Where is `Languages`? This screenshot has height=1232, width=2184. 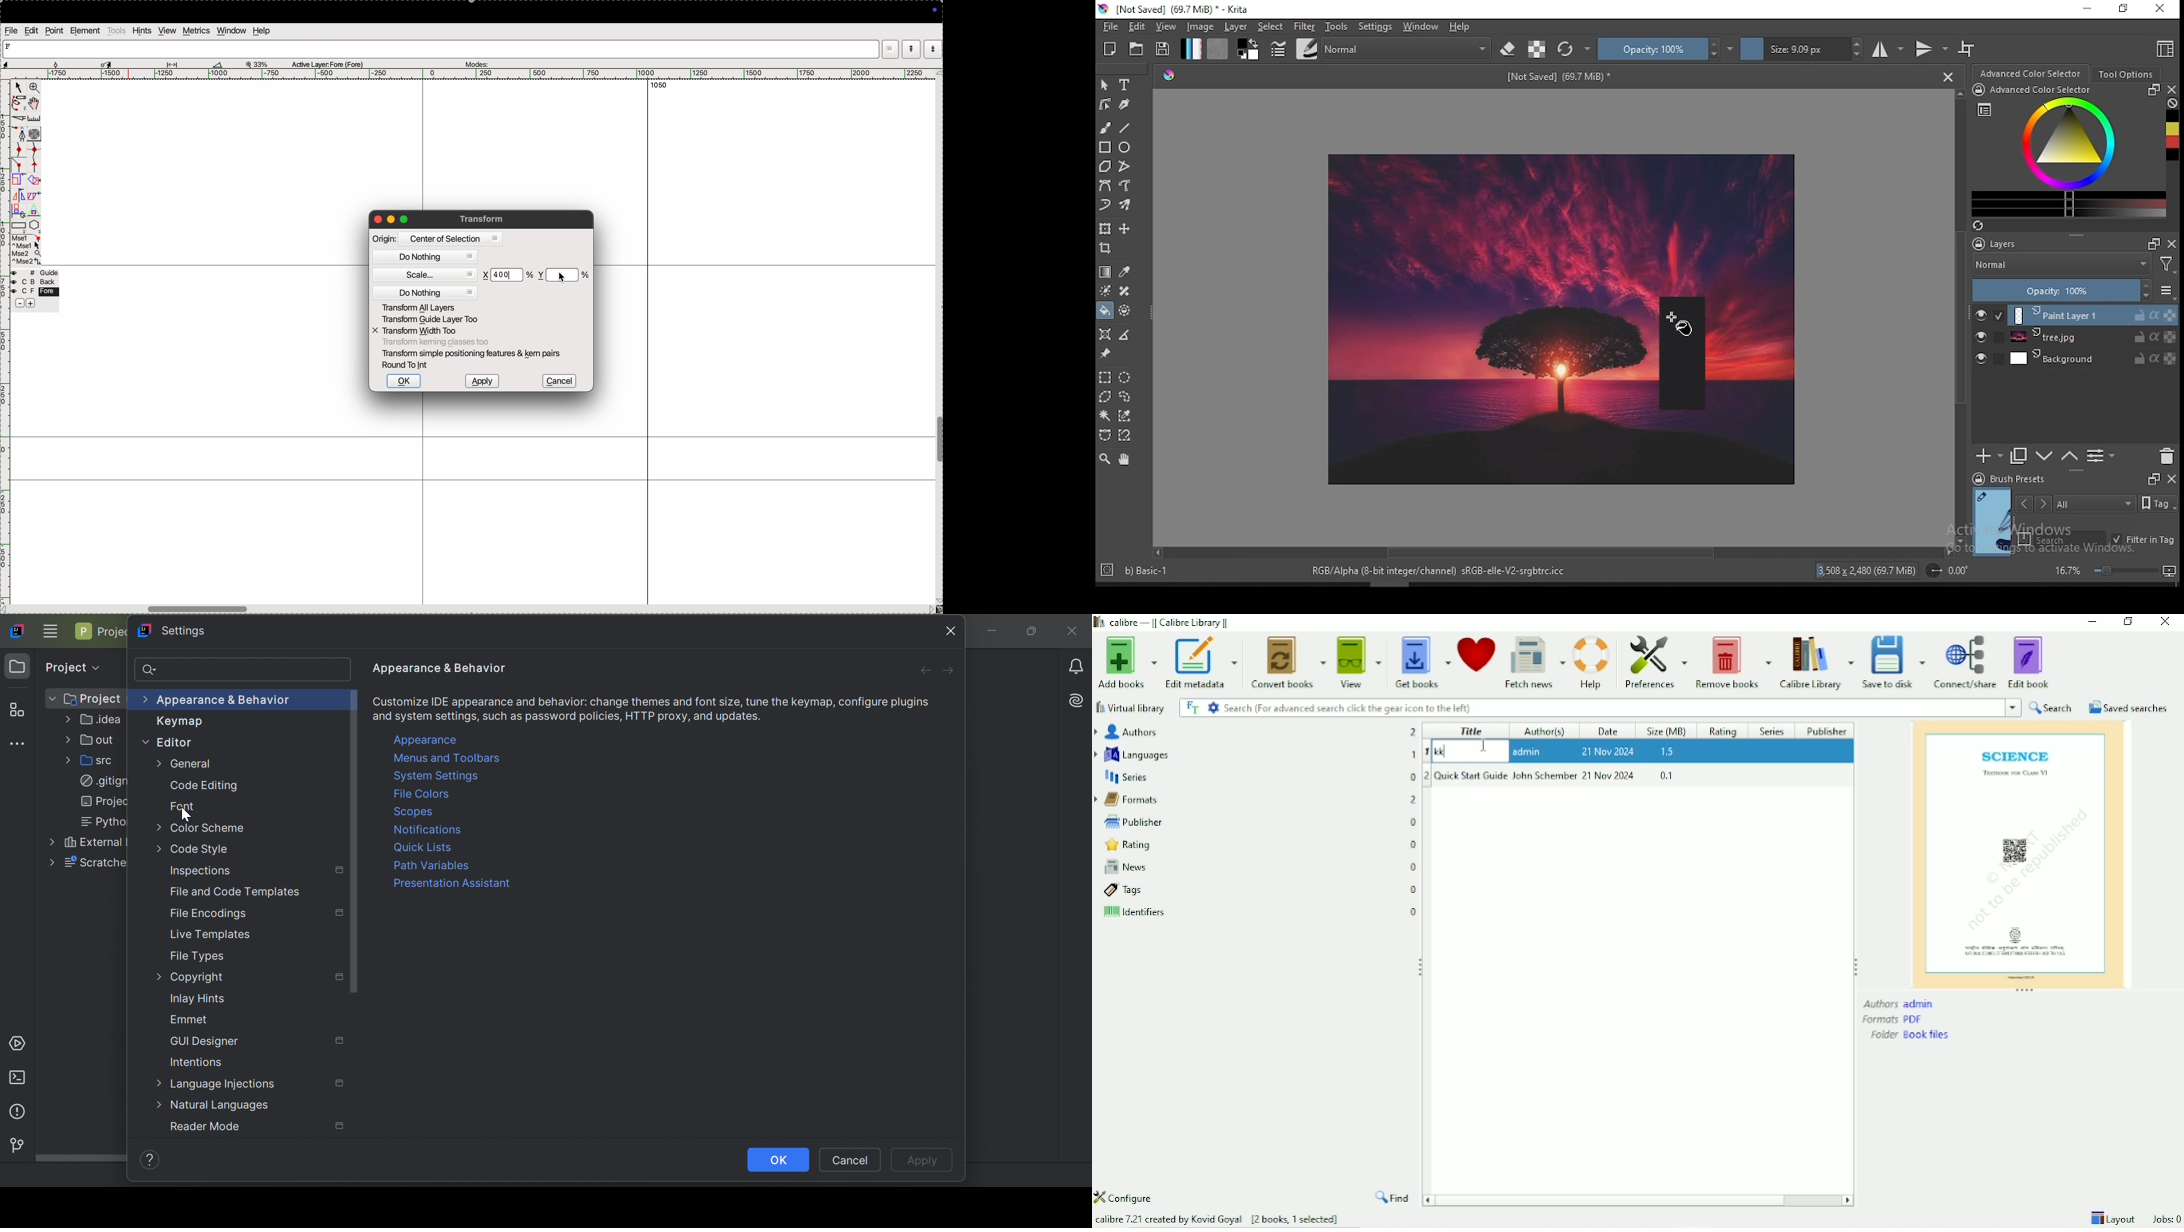
Languages is located at coordinates (1134, 754).